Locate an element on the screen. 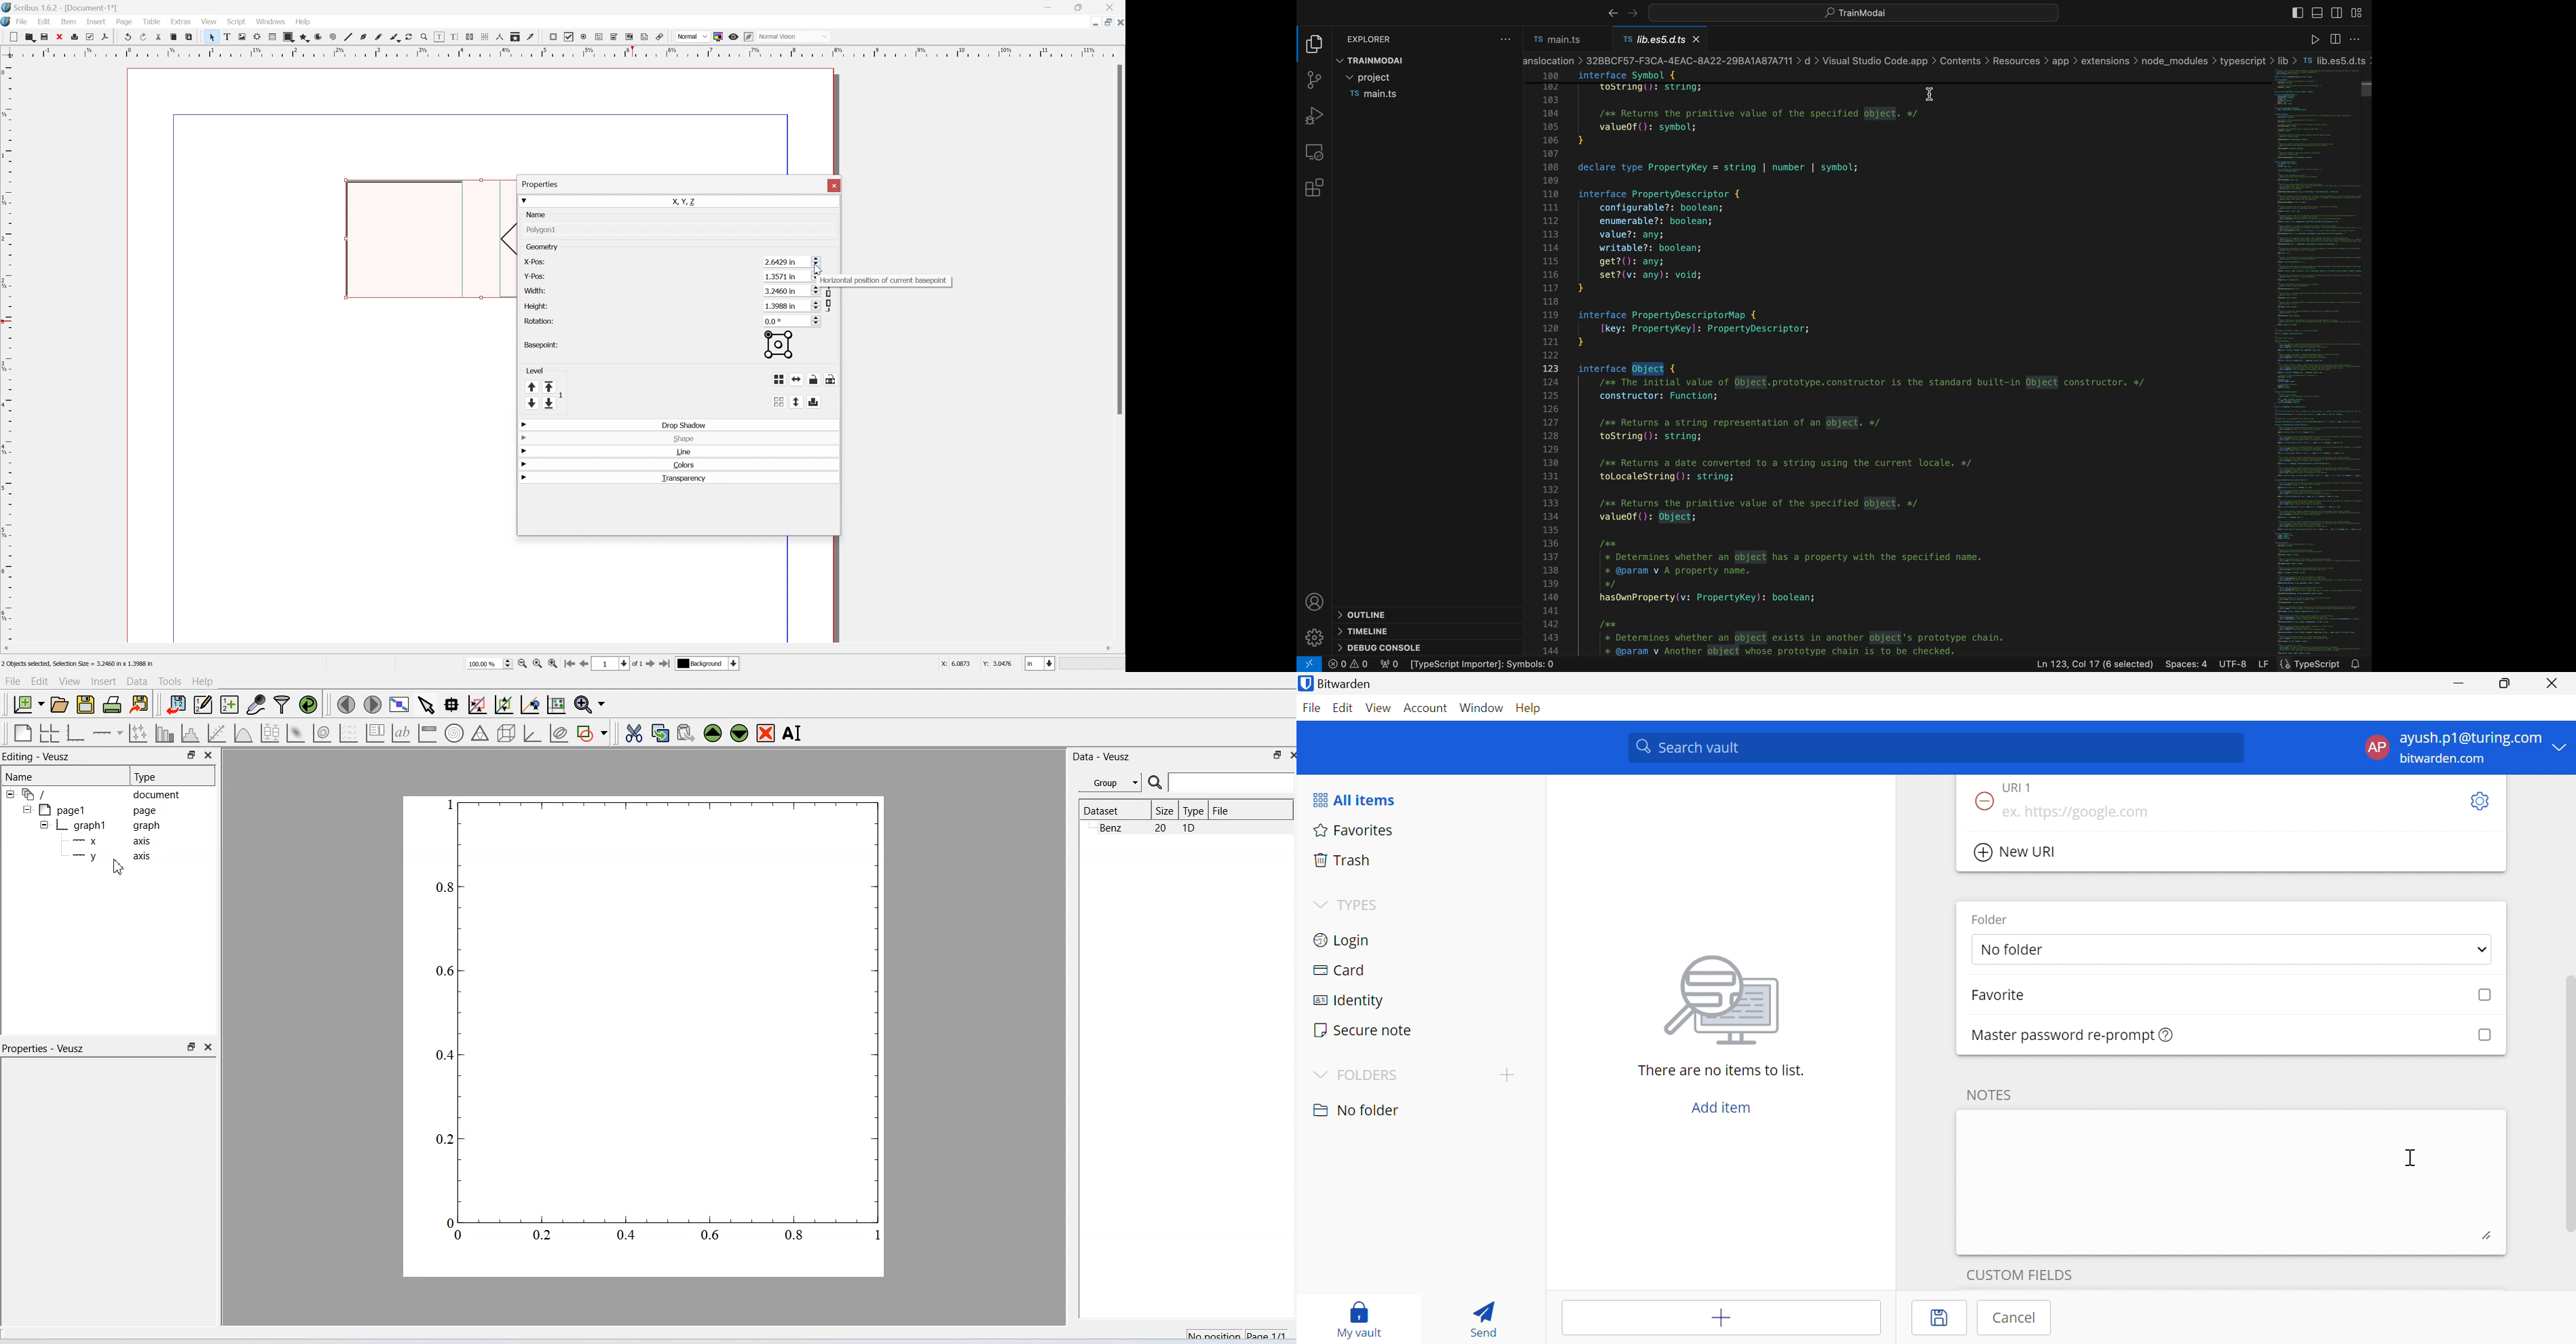 The image size is (2576, 1344). 2 objects selected, Selection Size = 3.2460 in x 1.3988 in is located at coordinates (84, 663).